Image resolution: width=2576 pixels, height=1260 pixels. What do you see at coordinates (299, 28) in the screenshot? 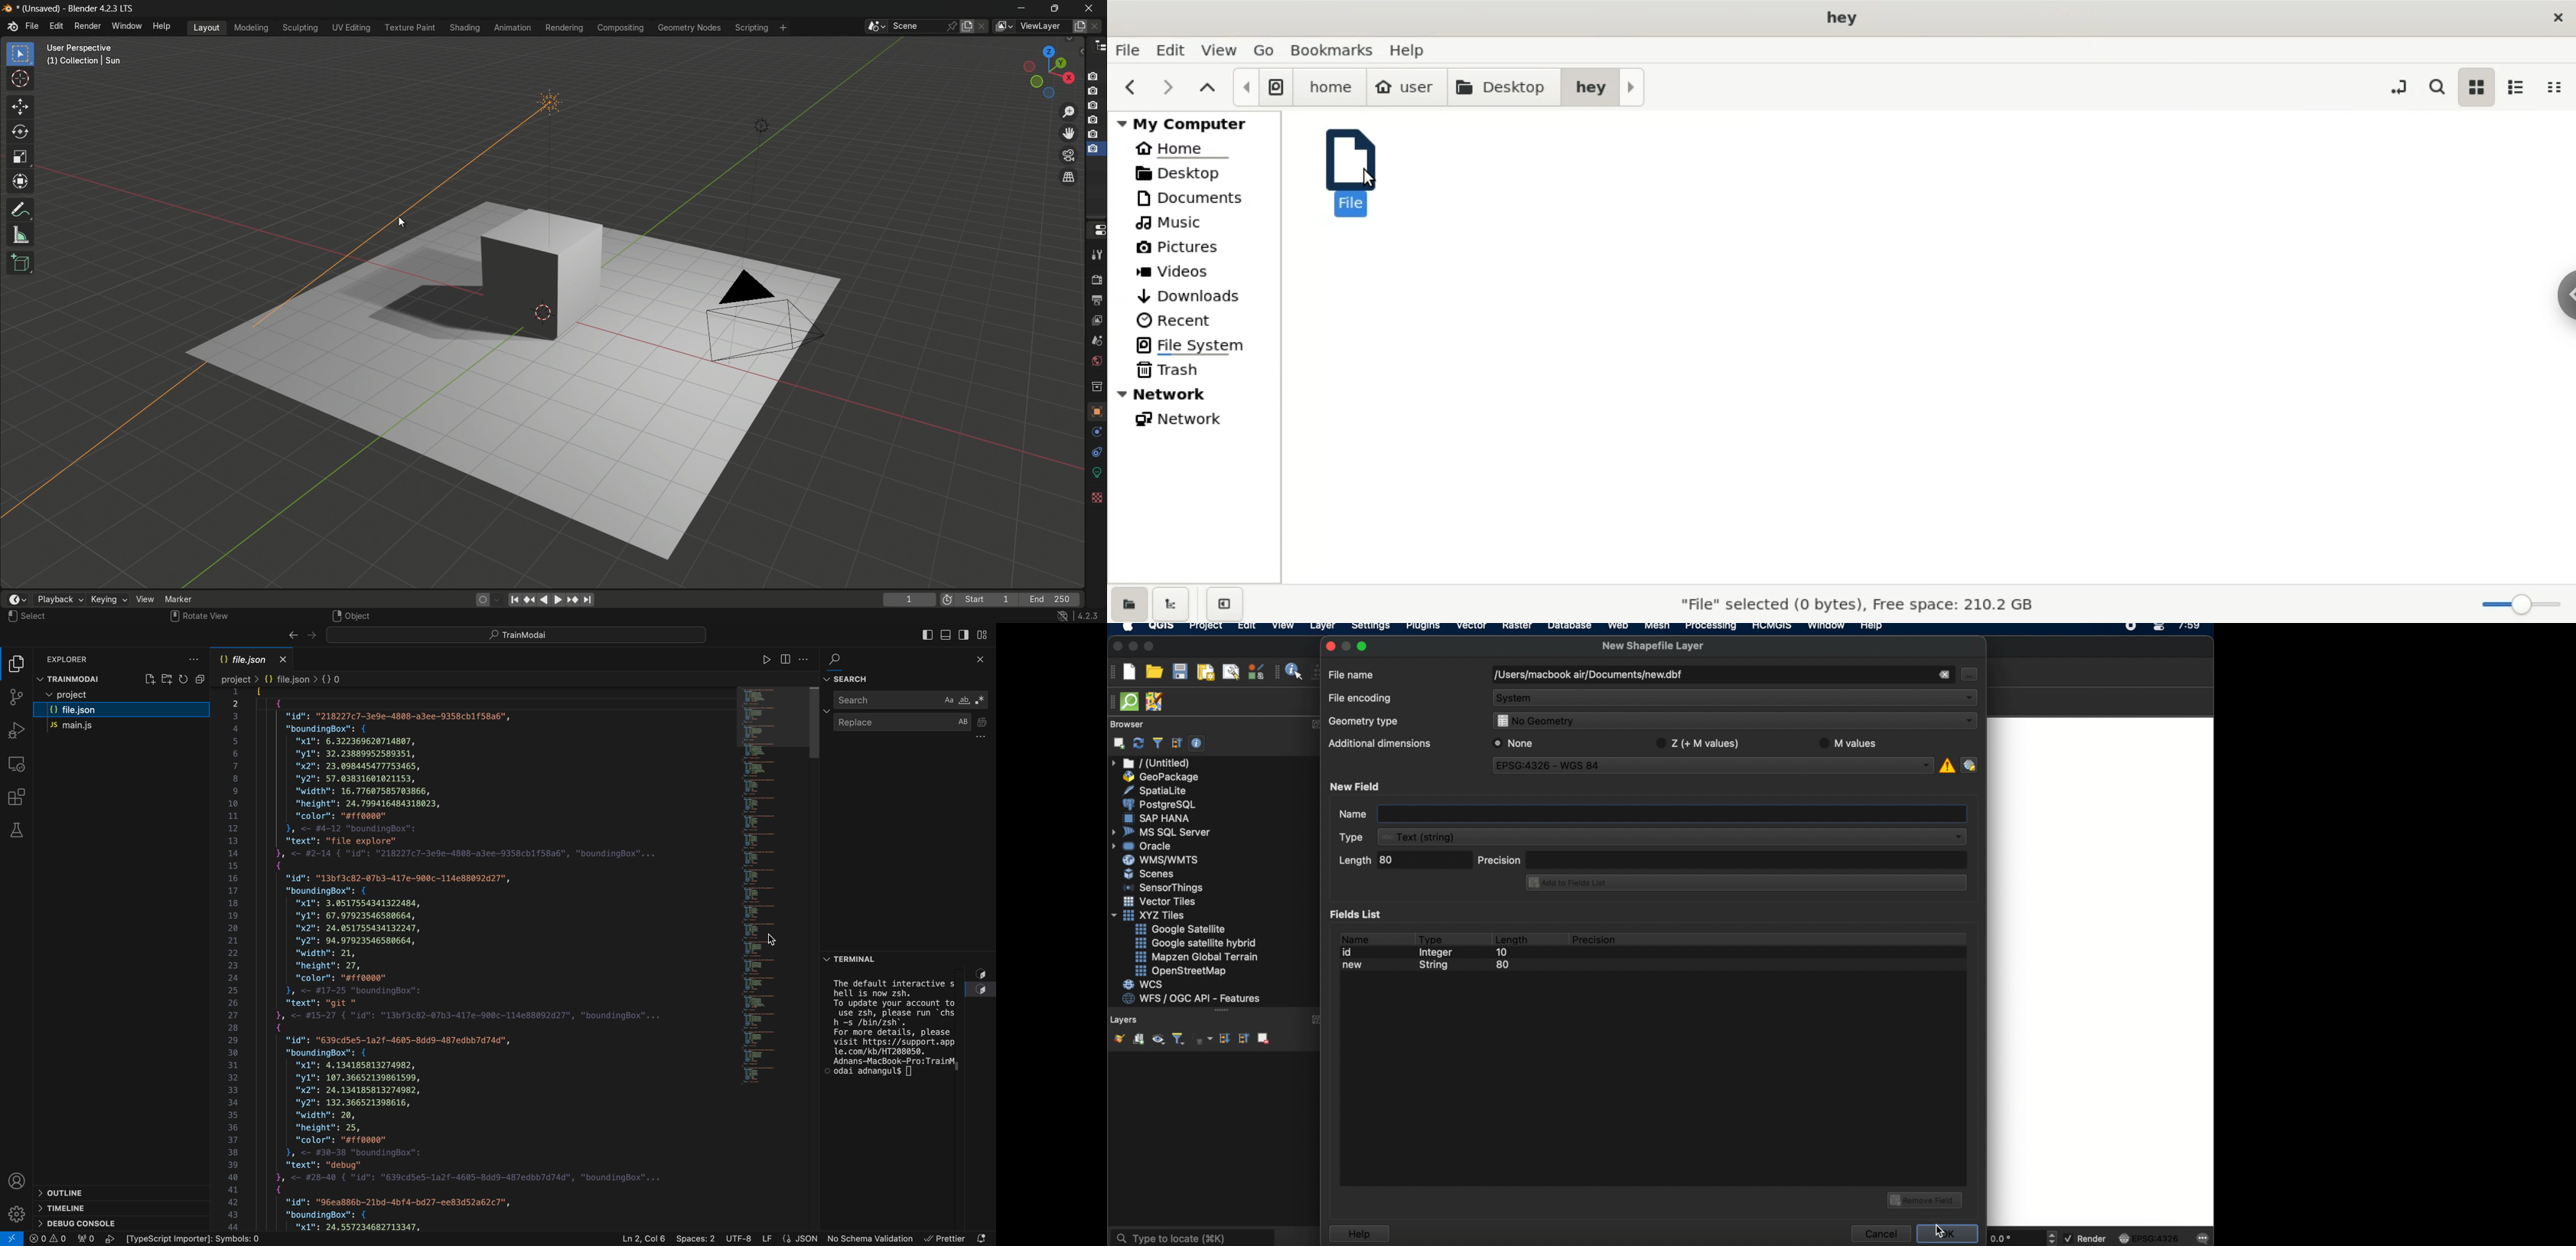
I see `sculpting` at bounding box center [299, 28].